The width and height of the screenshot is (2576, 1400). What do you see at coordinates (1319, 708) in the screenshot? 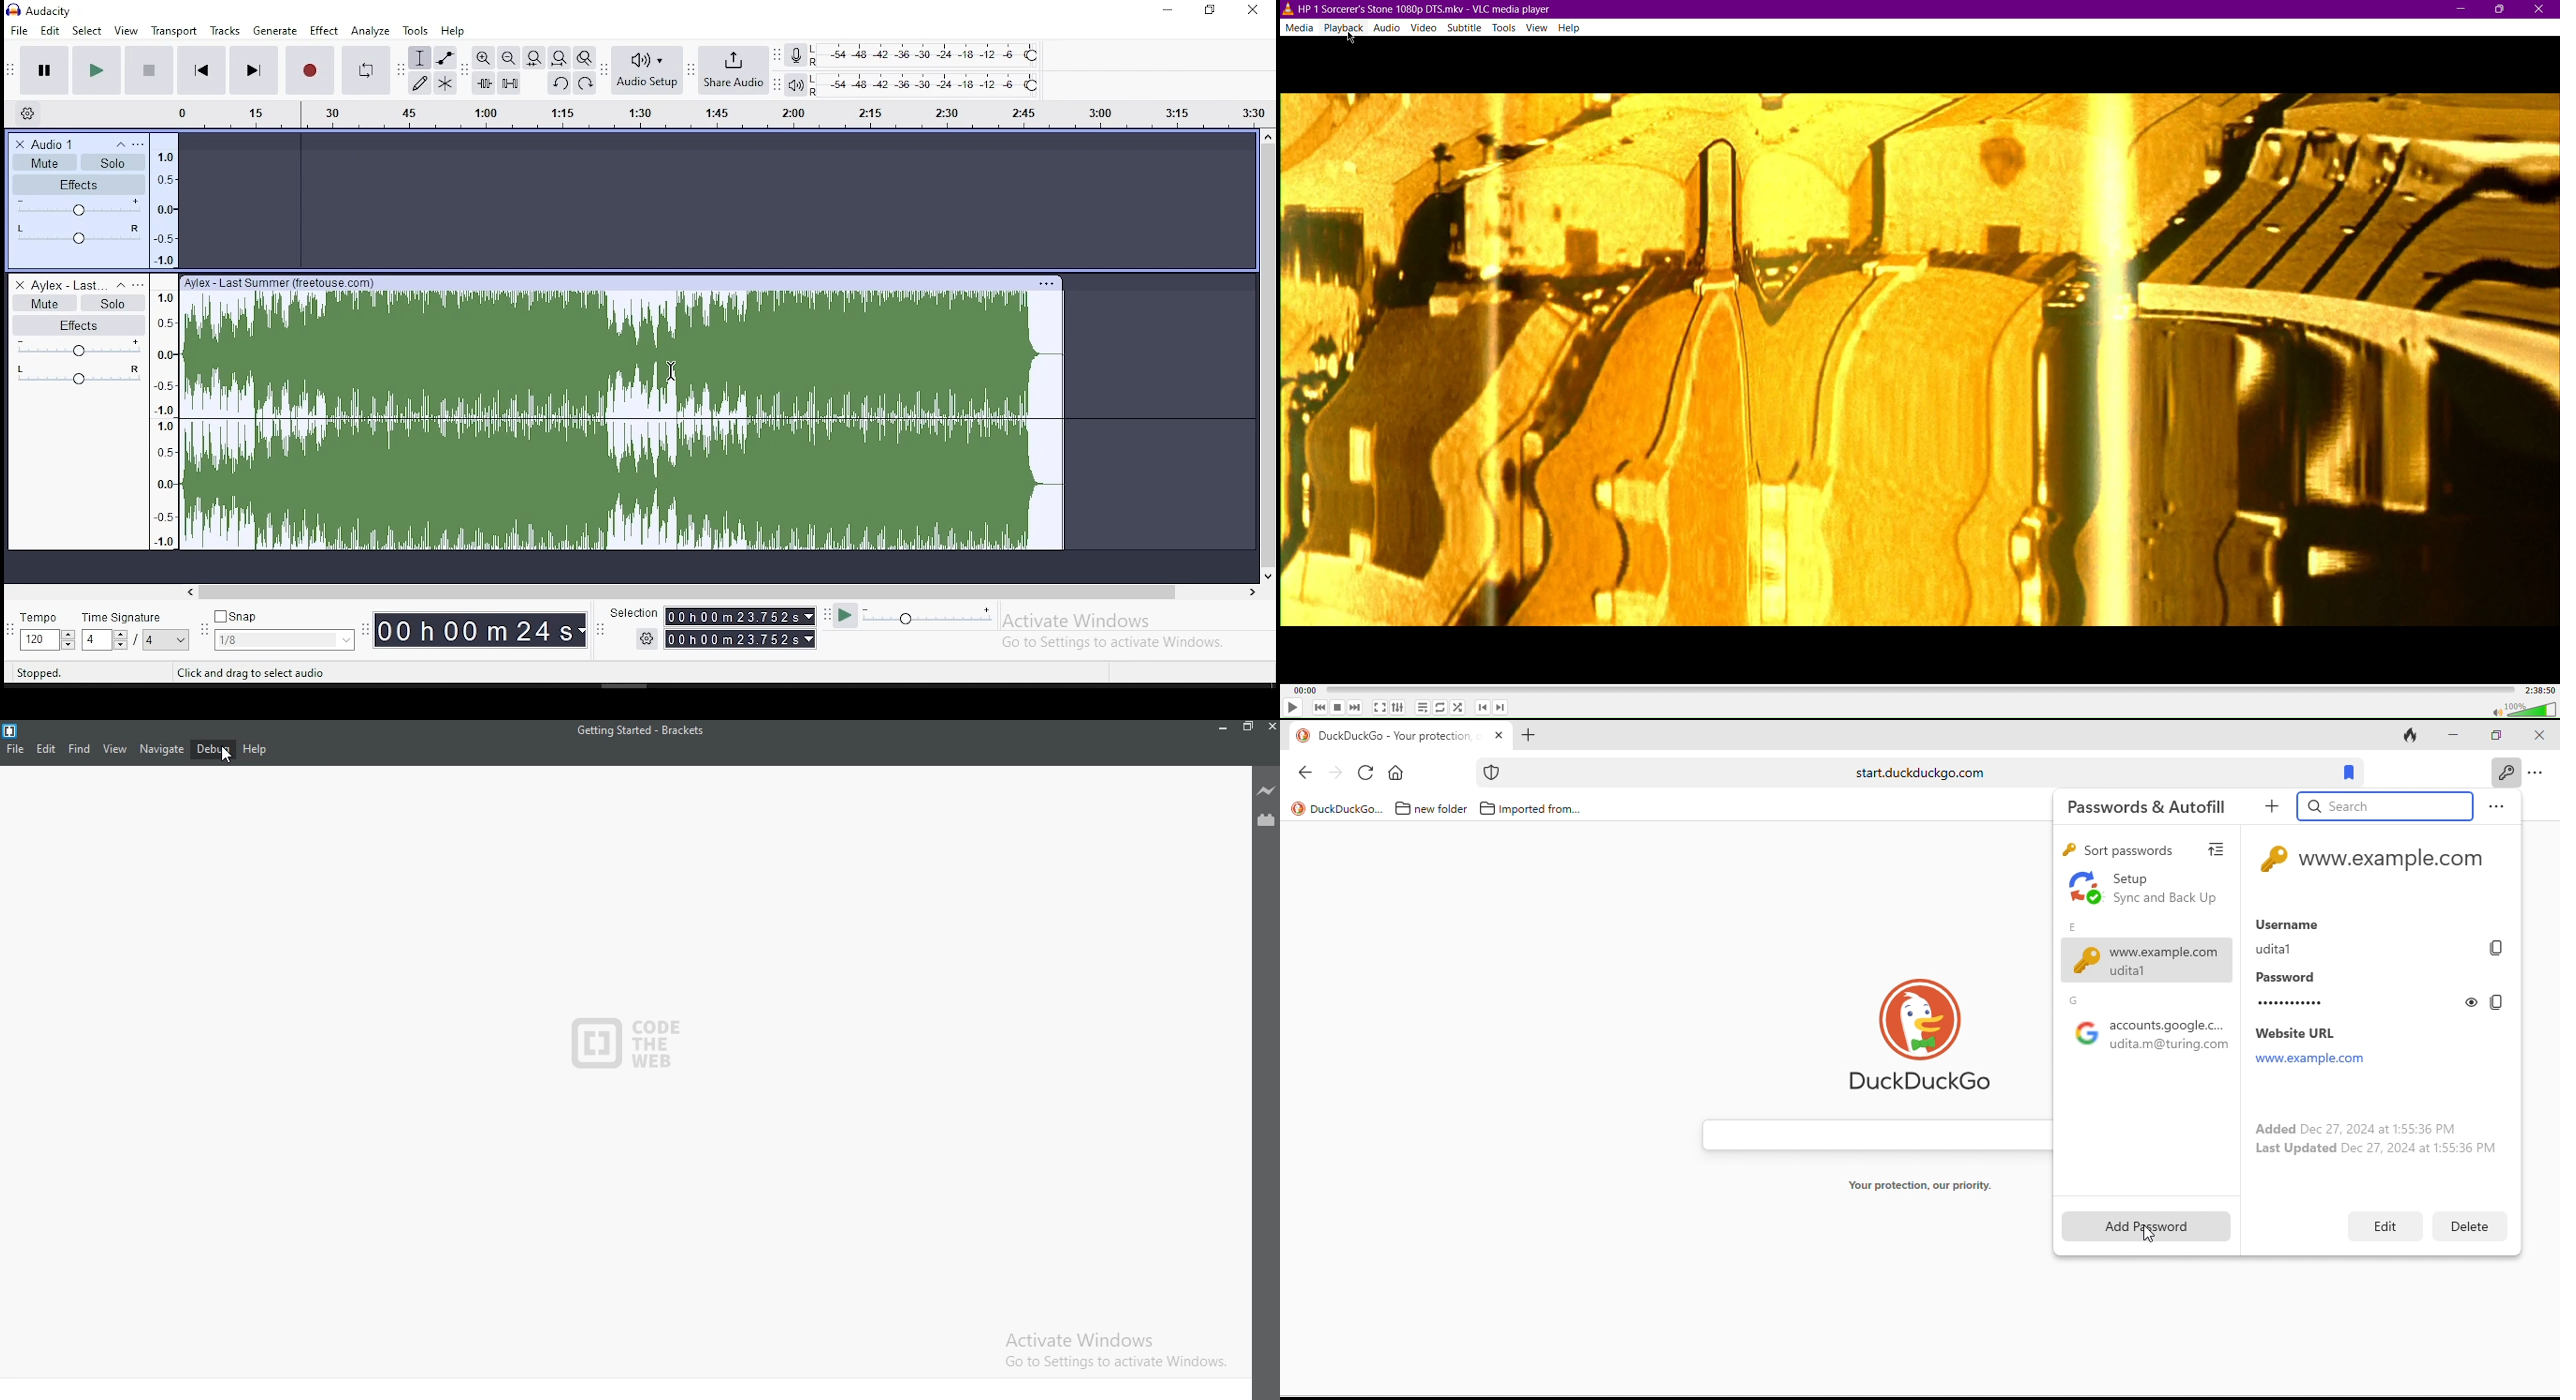
I see `Skip Back` at bounding box center [1319, 708].